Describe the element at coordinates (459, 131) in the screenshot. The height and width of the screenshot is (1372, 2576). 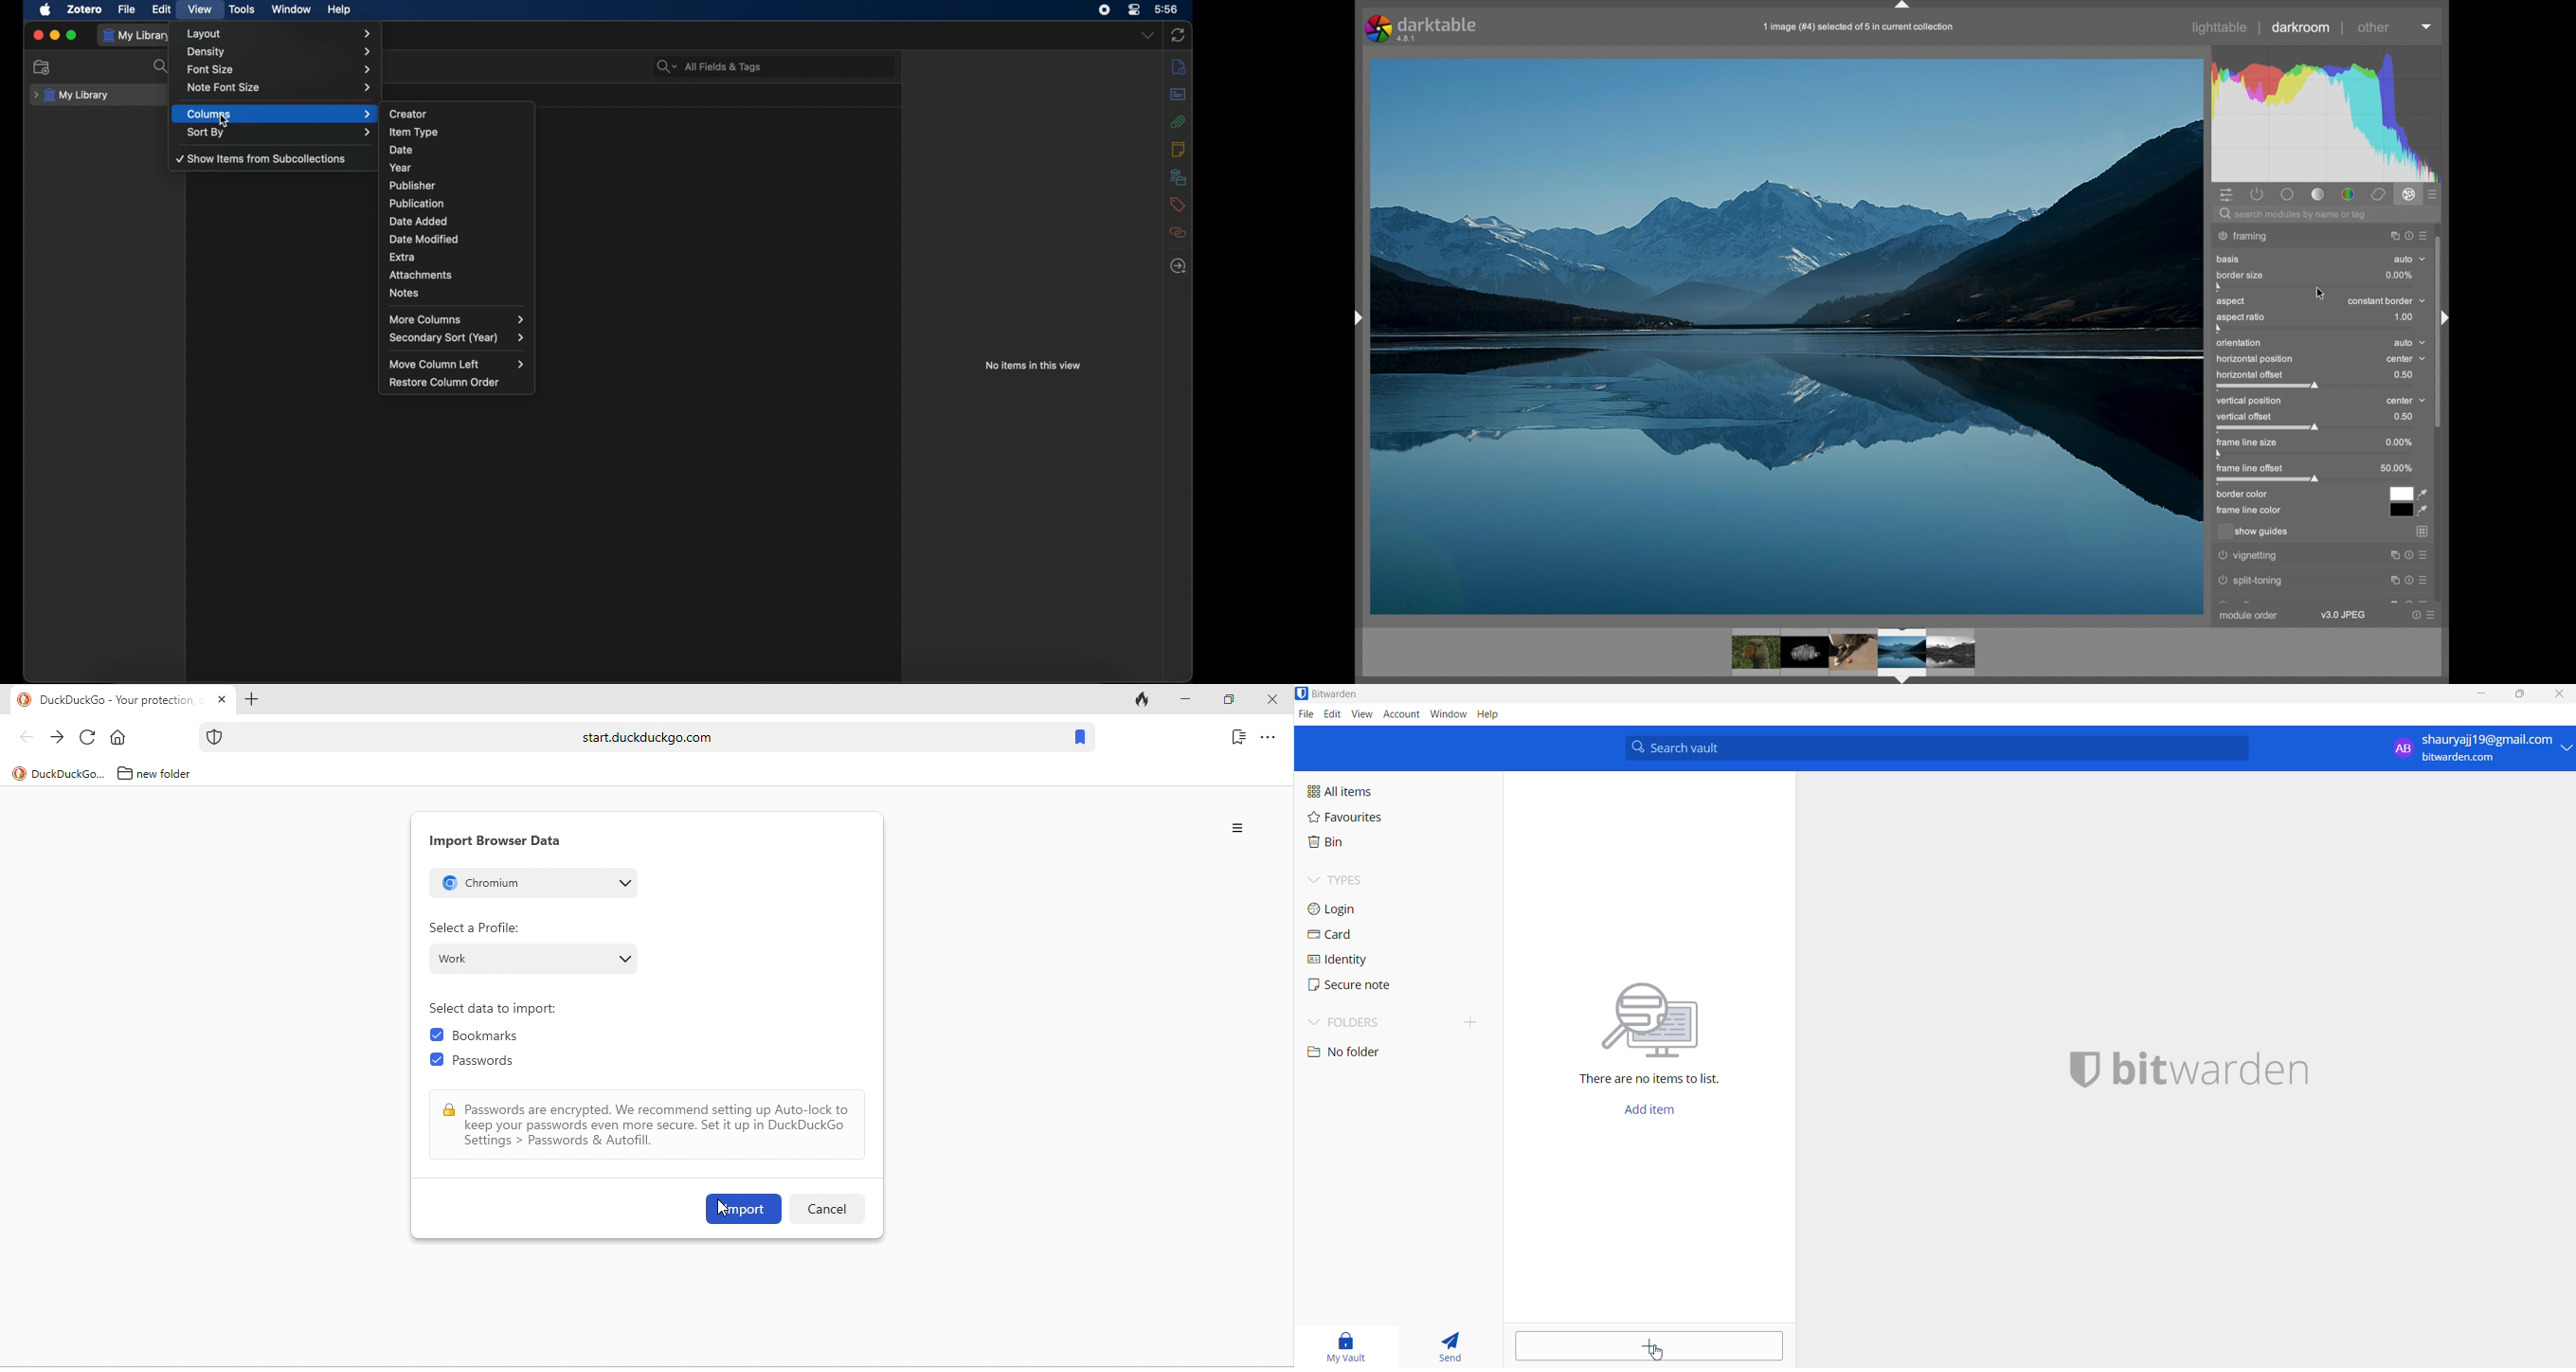
I see `item type` at that location.